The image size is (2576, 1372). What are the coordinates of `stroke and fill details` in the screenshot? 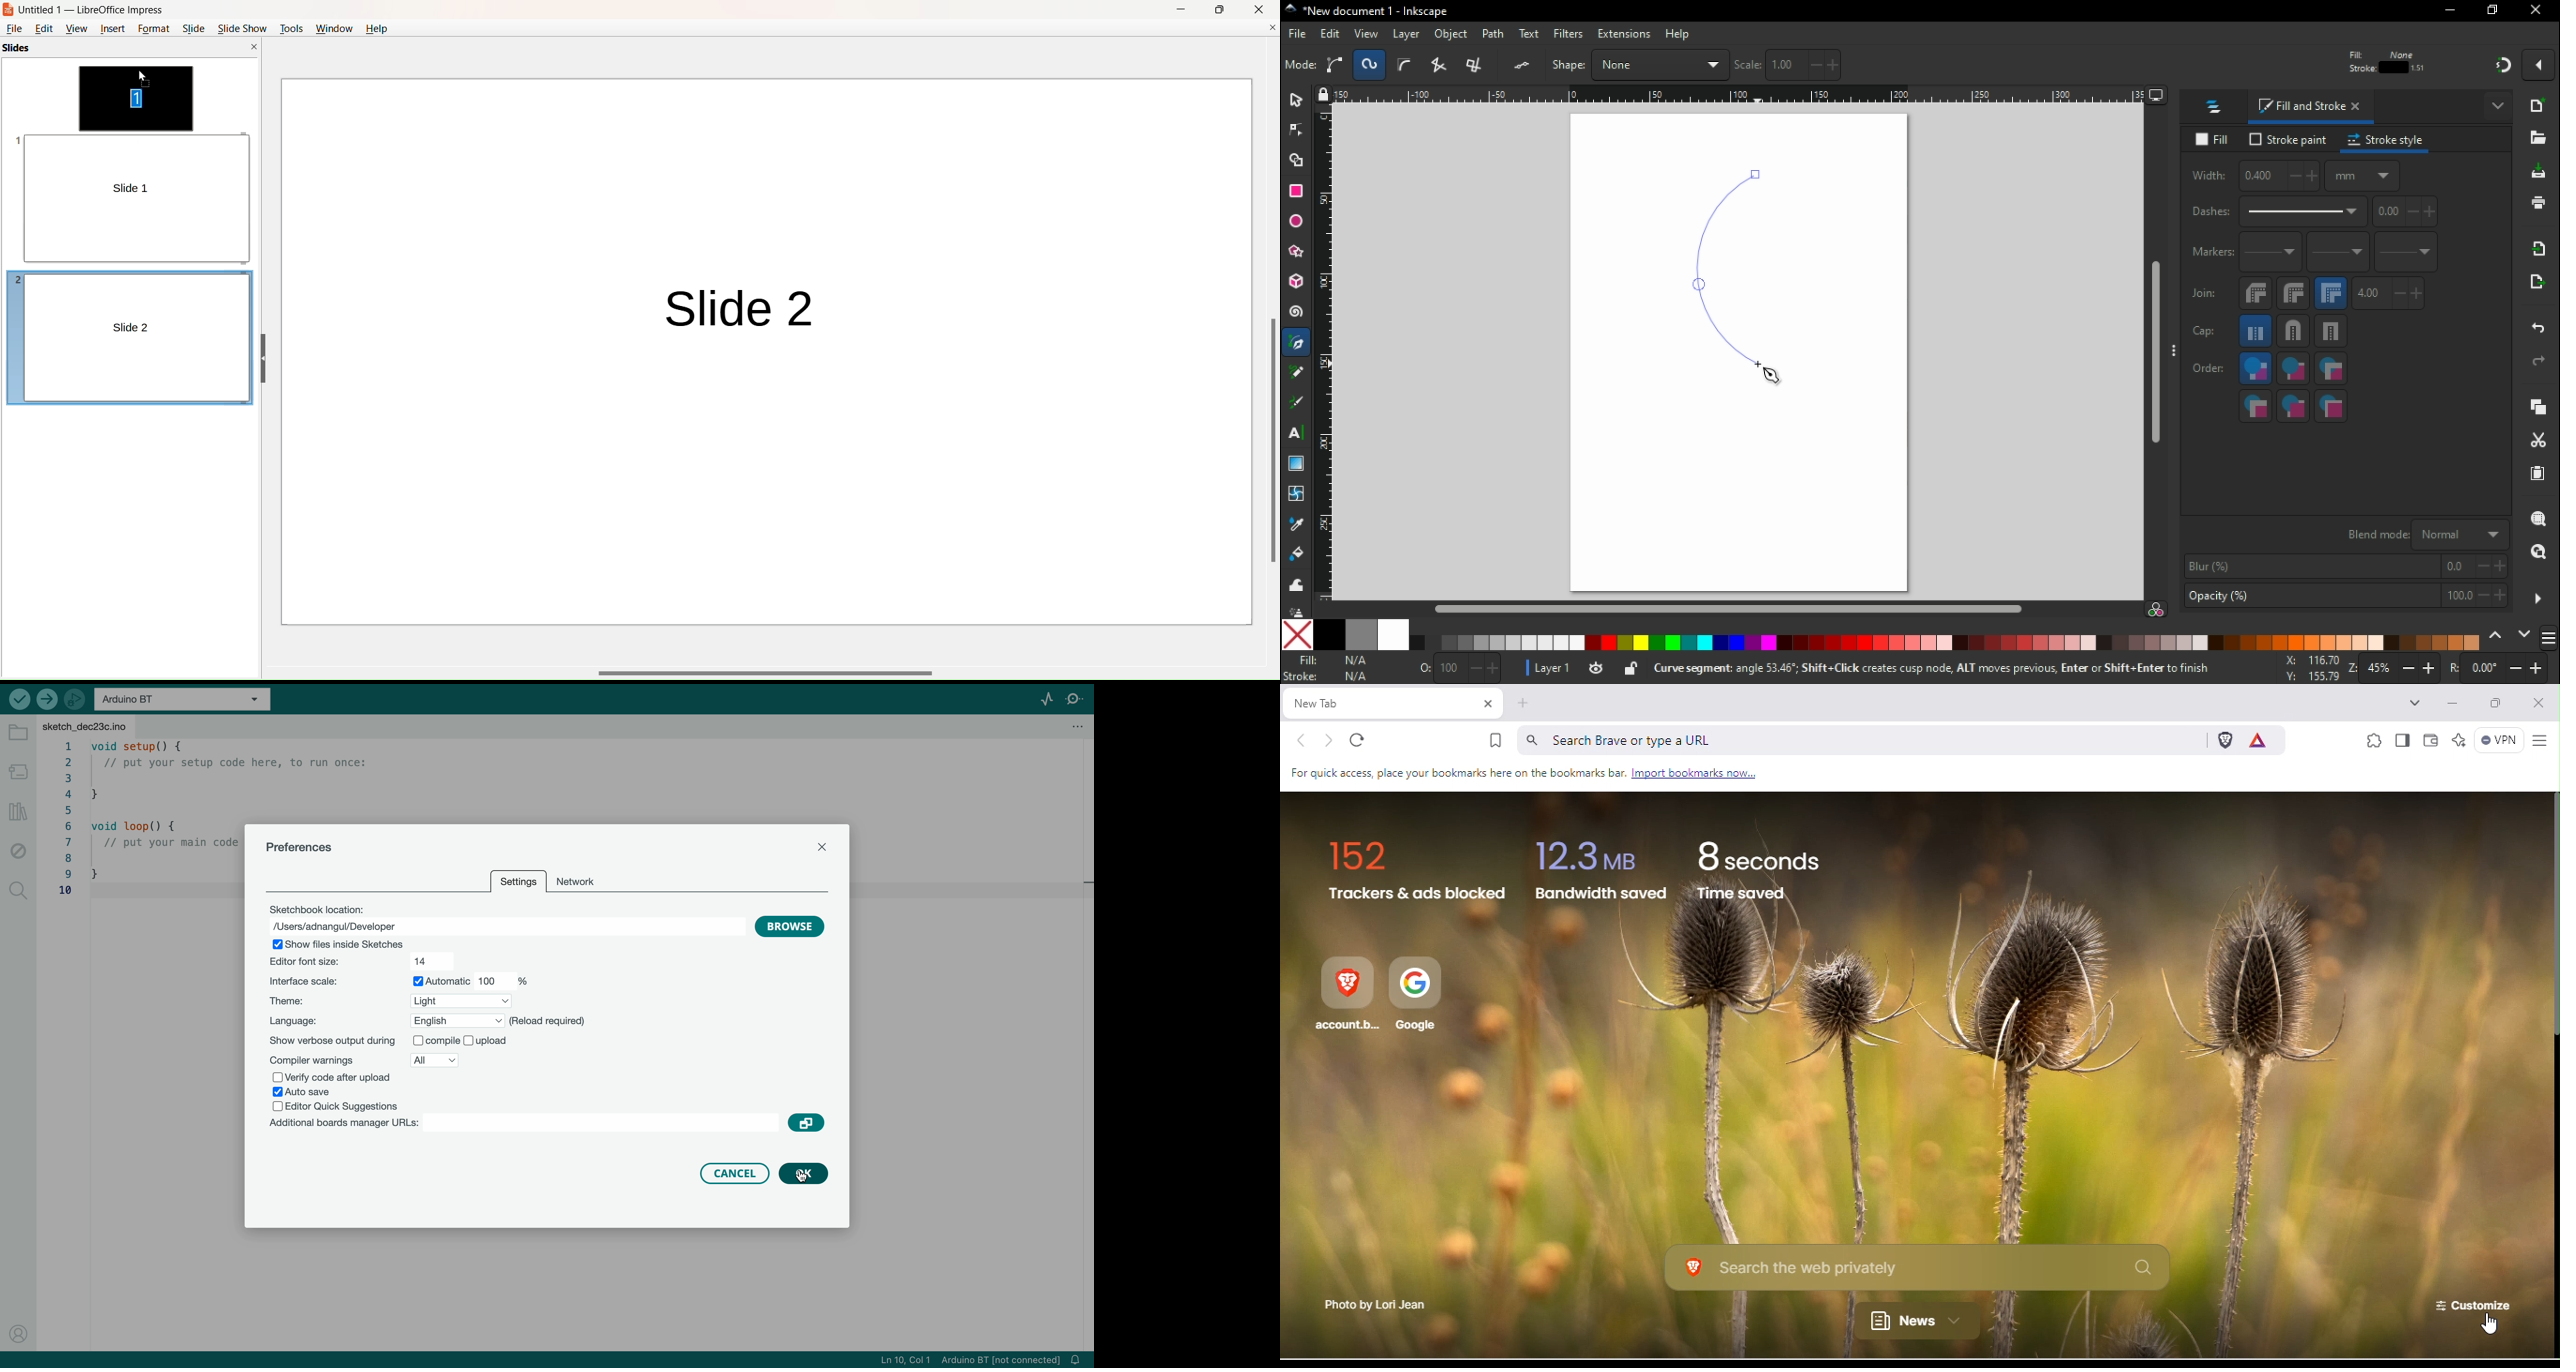 It's located at (2386, 61).